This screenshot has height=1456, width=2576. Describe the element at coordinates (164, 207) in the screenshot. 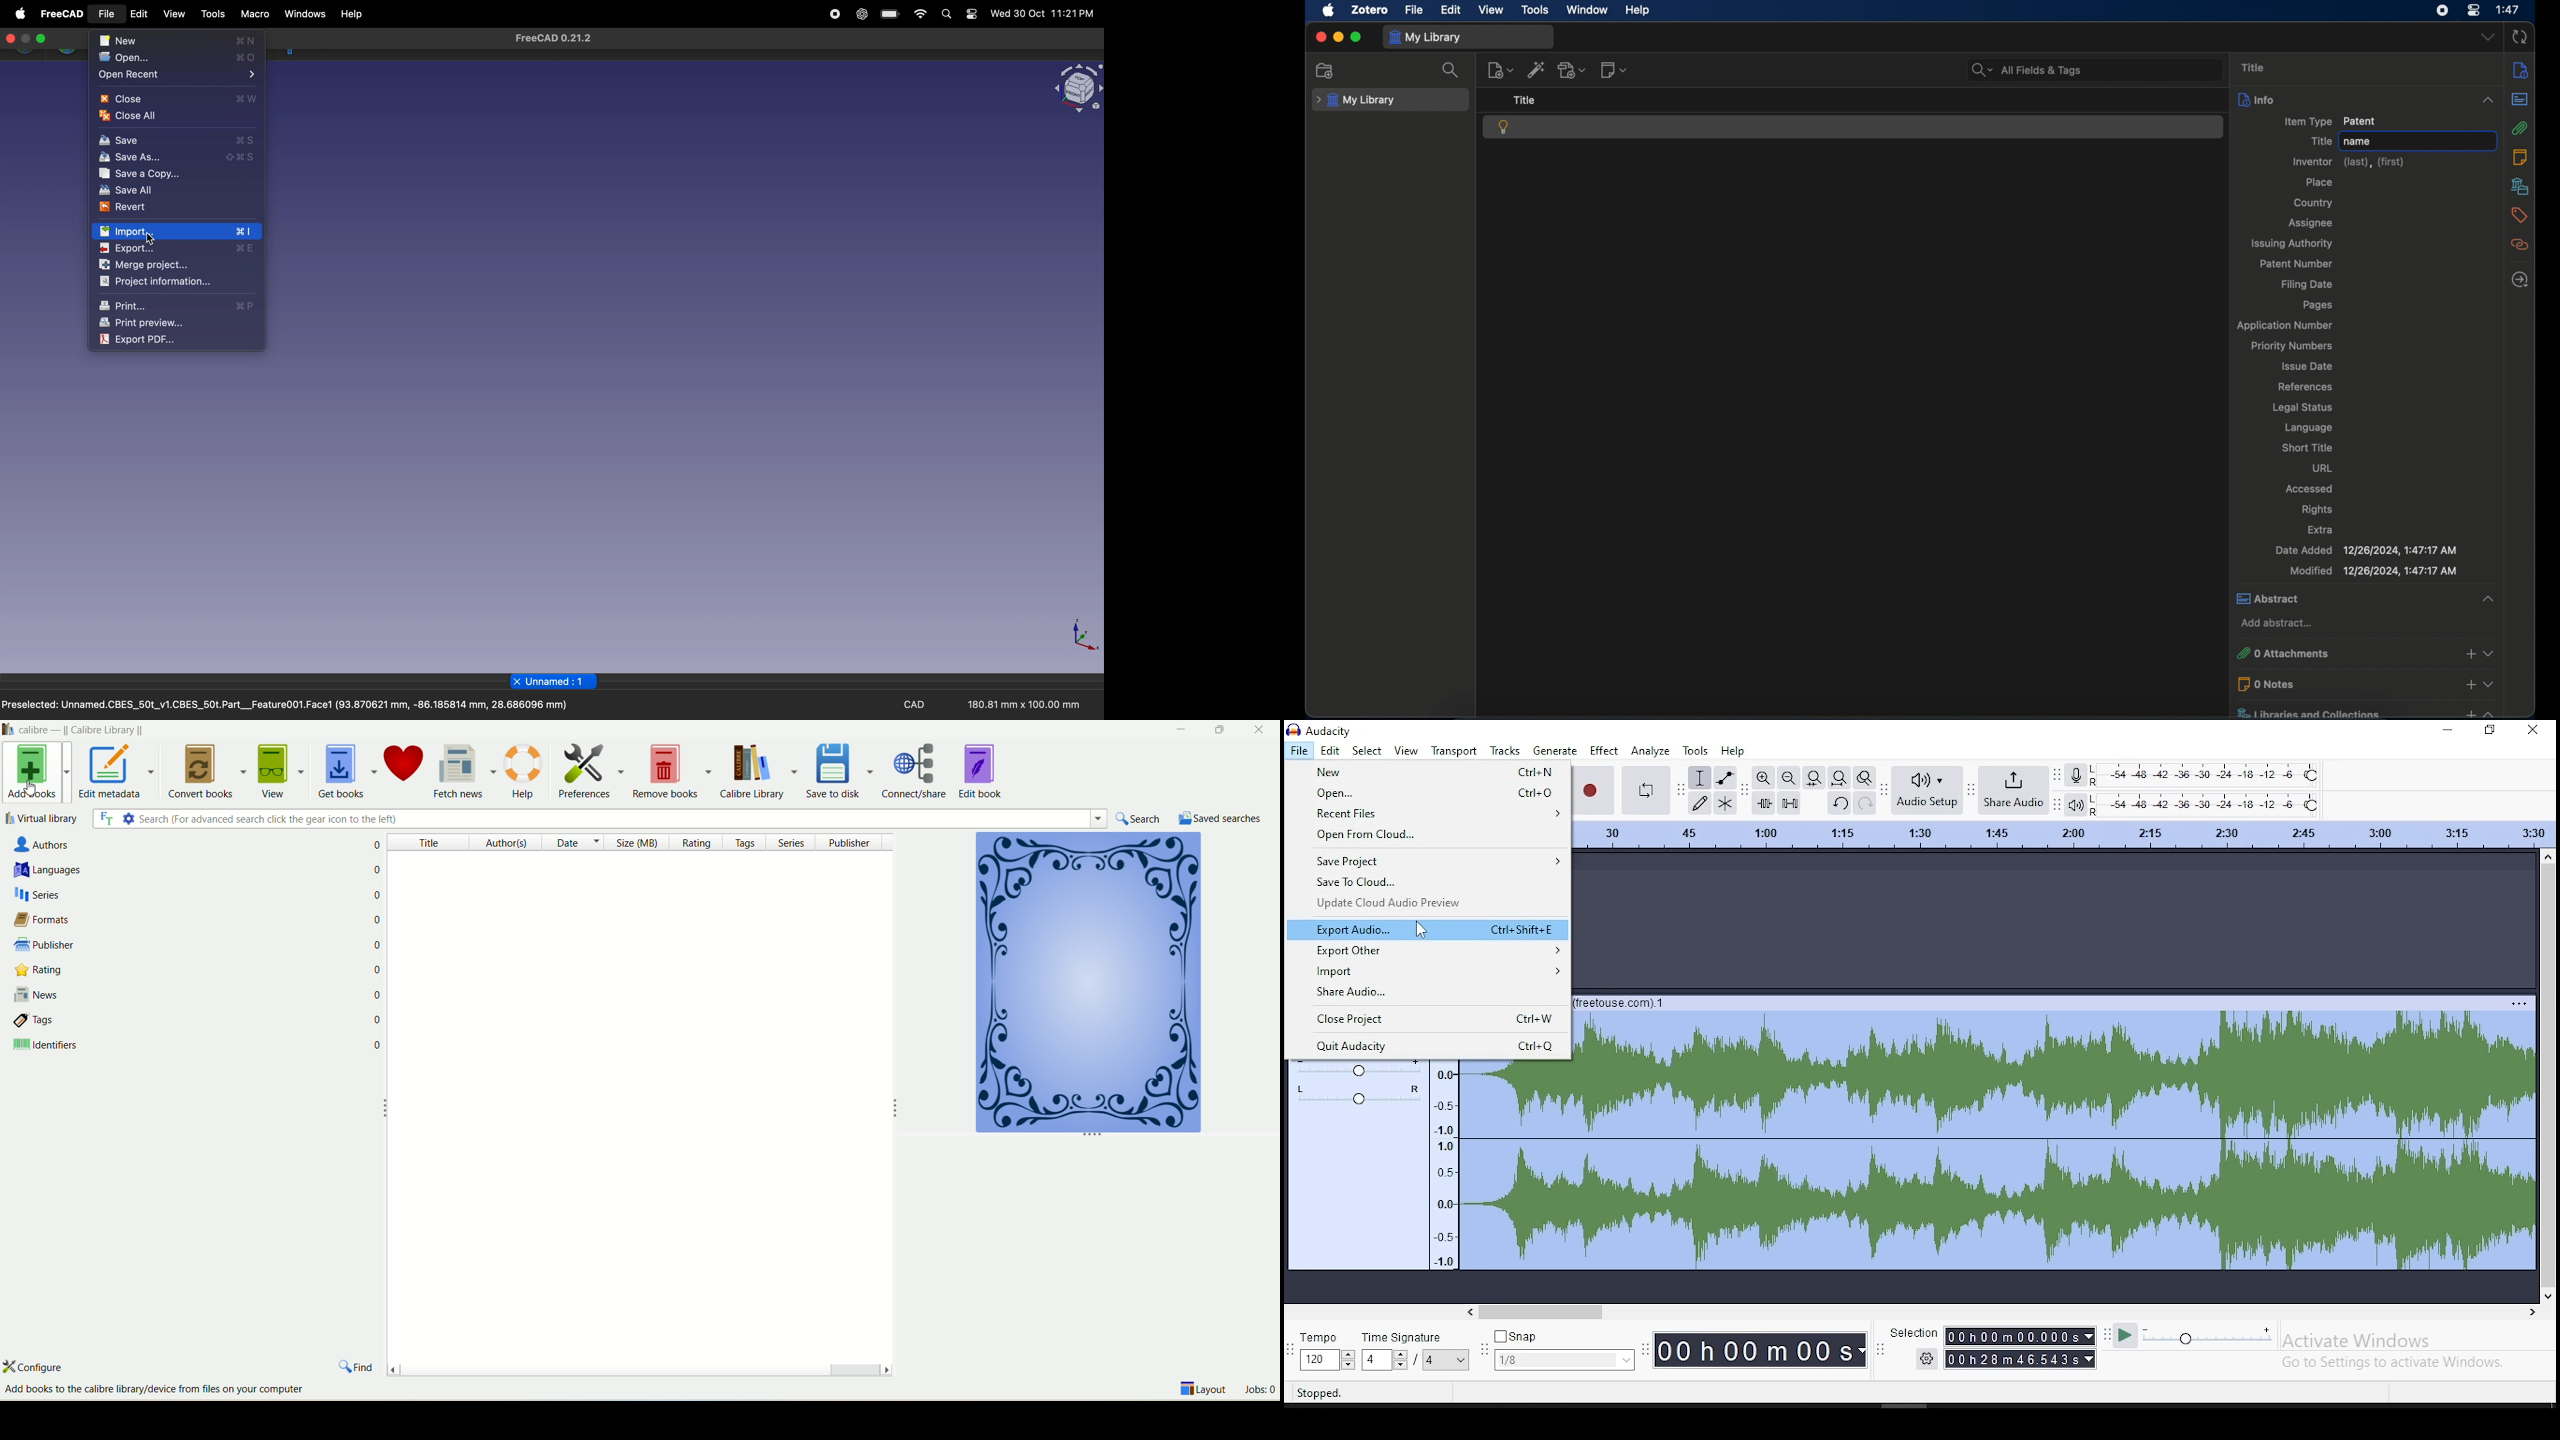

I see `revert` at that location.